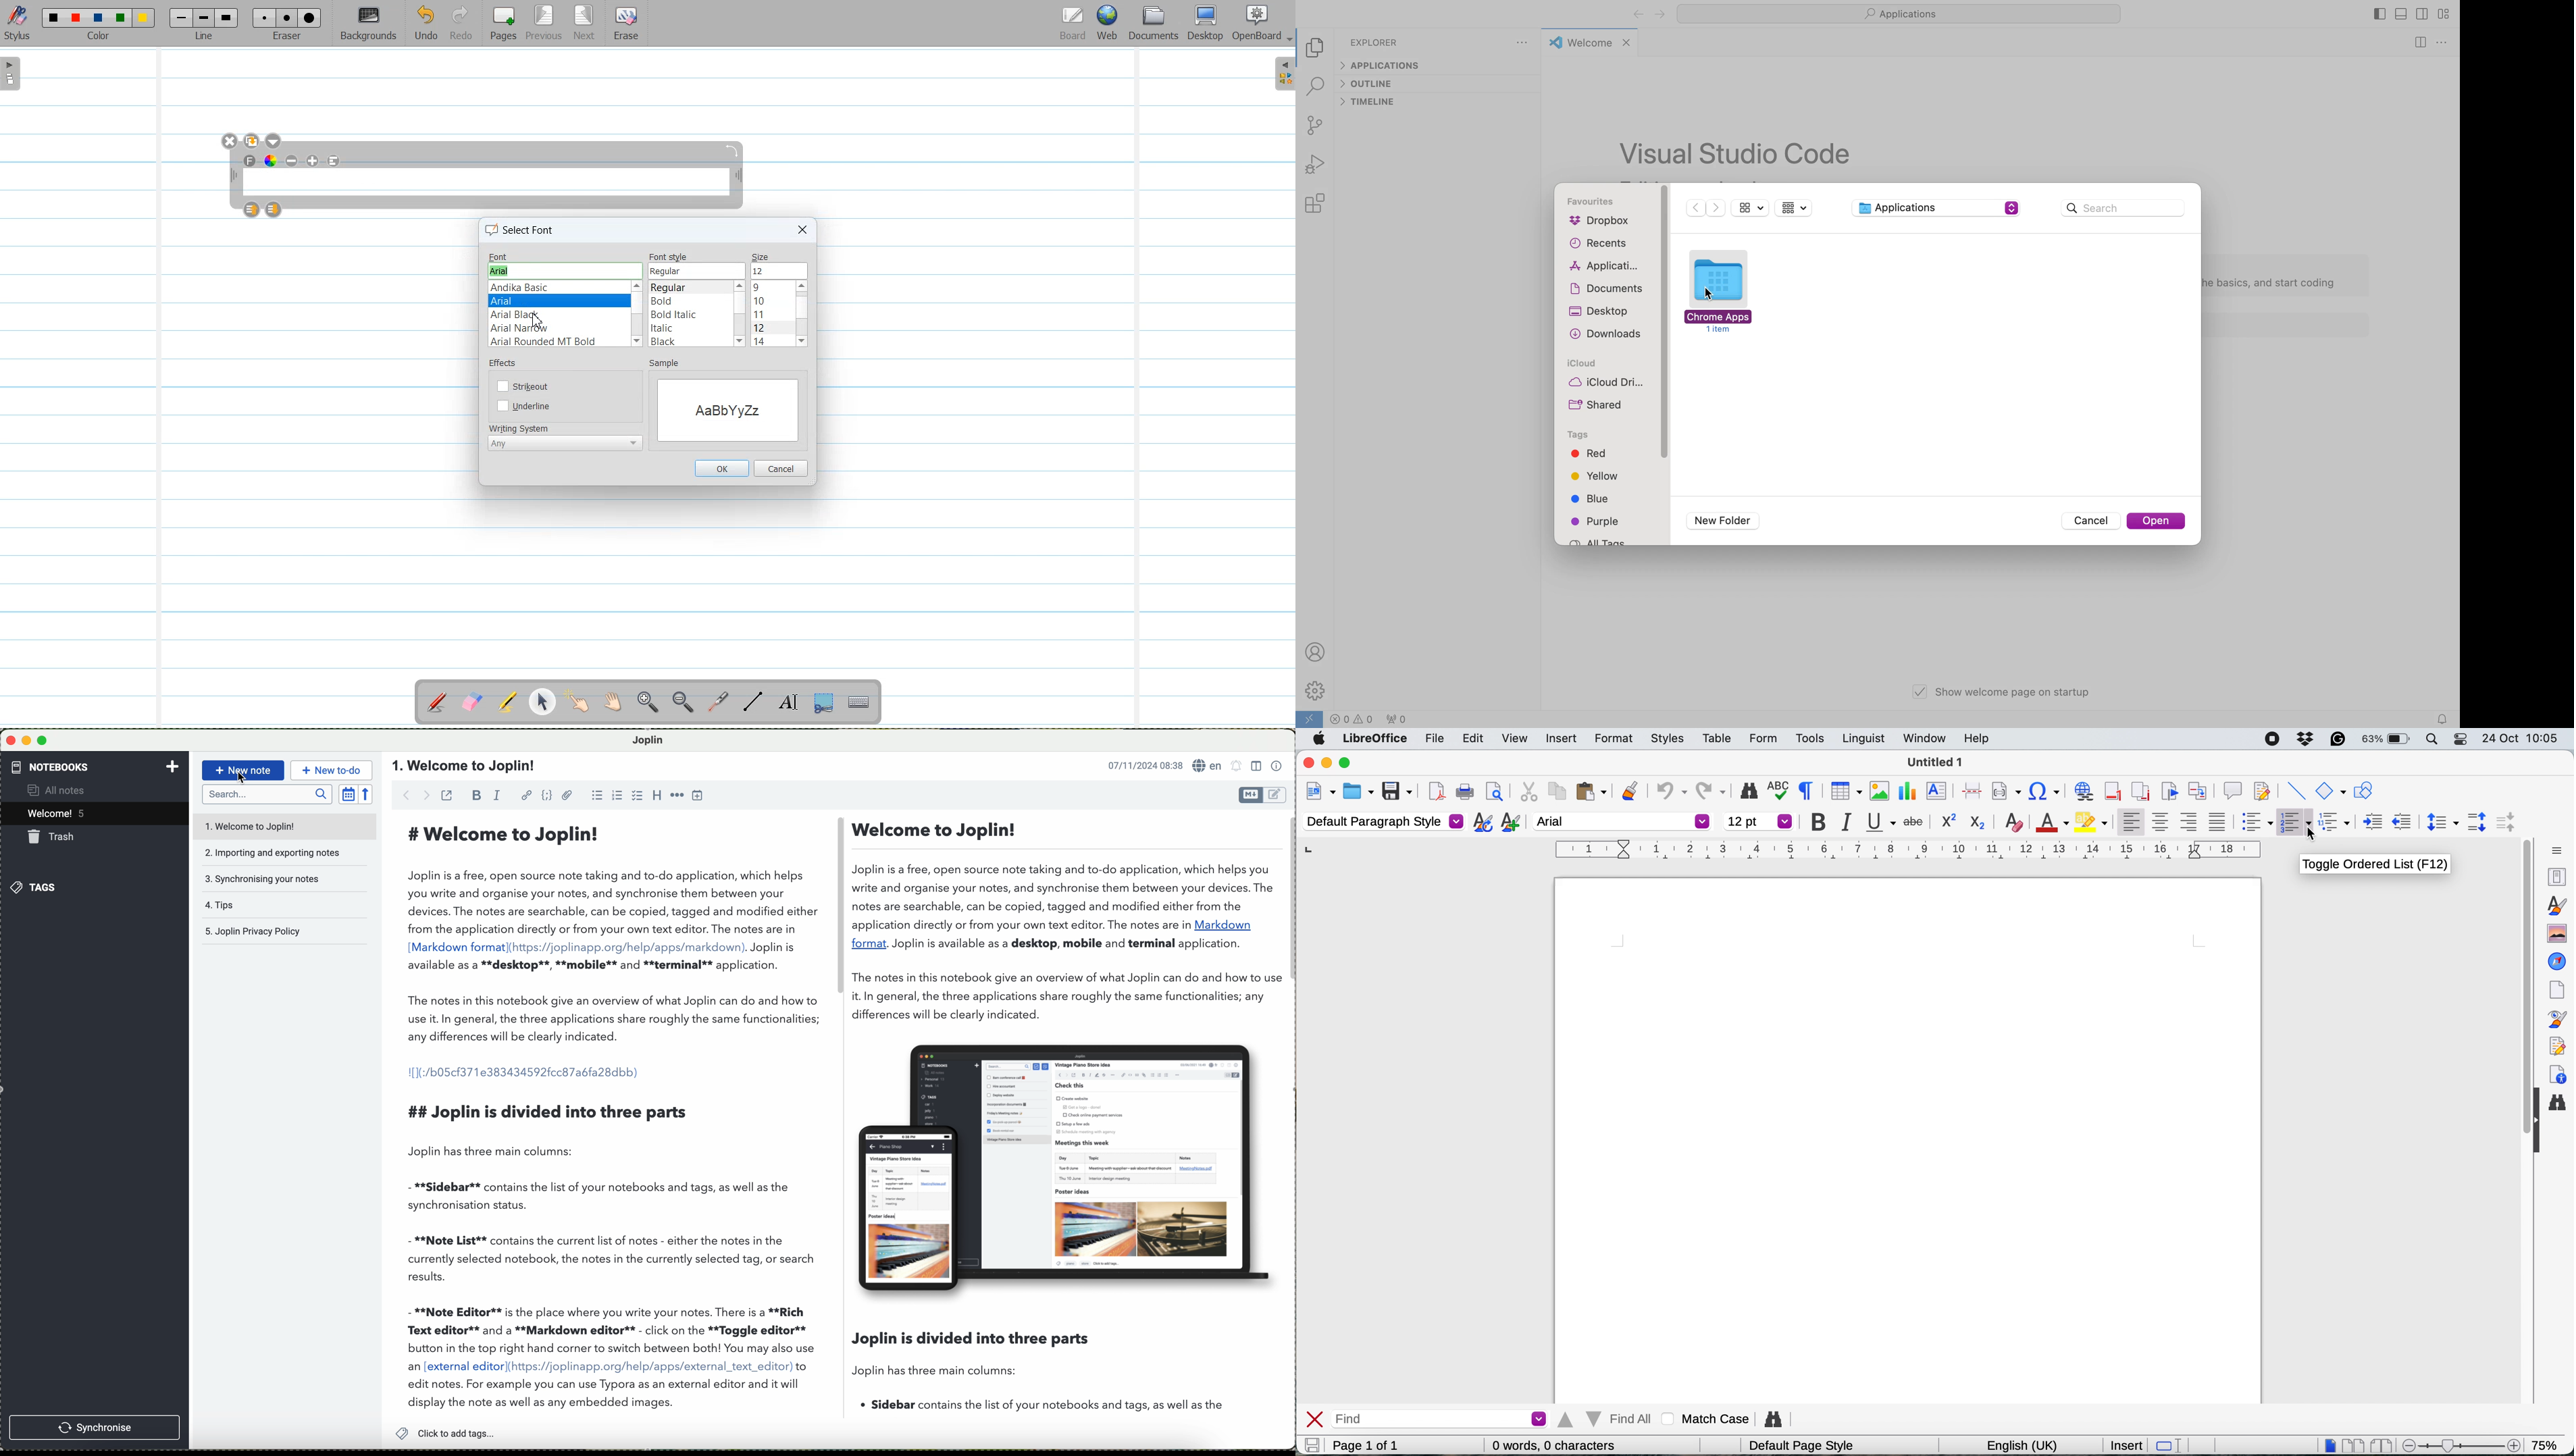 The width and height of the screenshot is (2576, 1456). I want to click on justified, so click(2220, 822).